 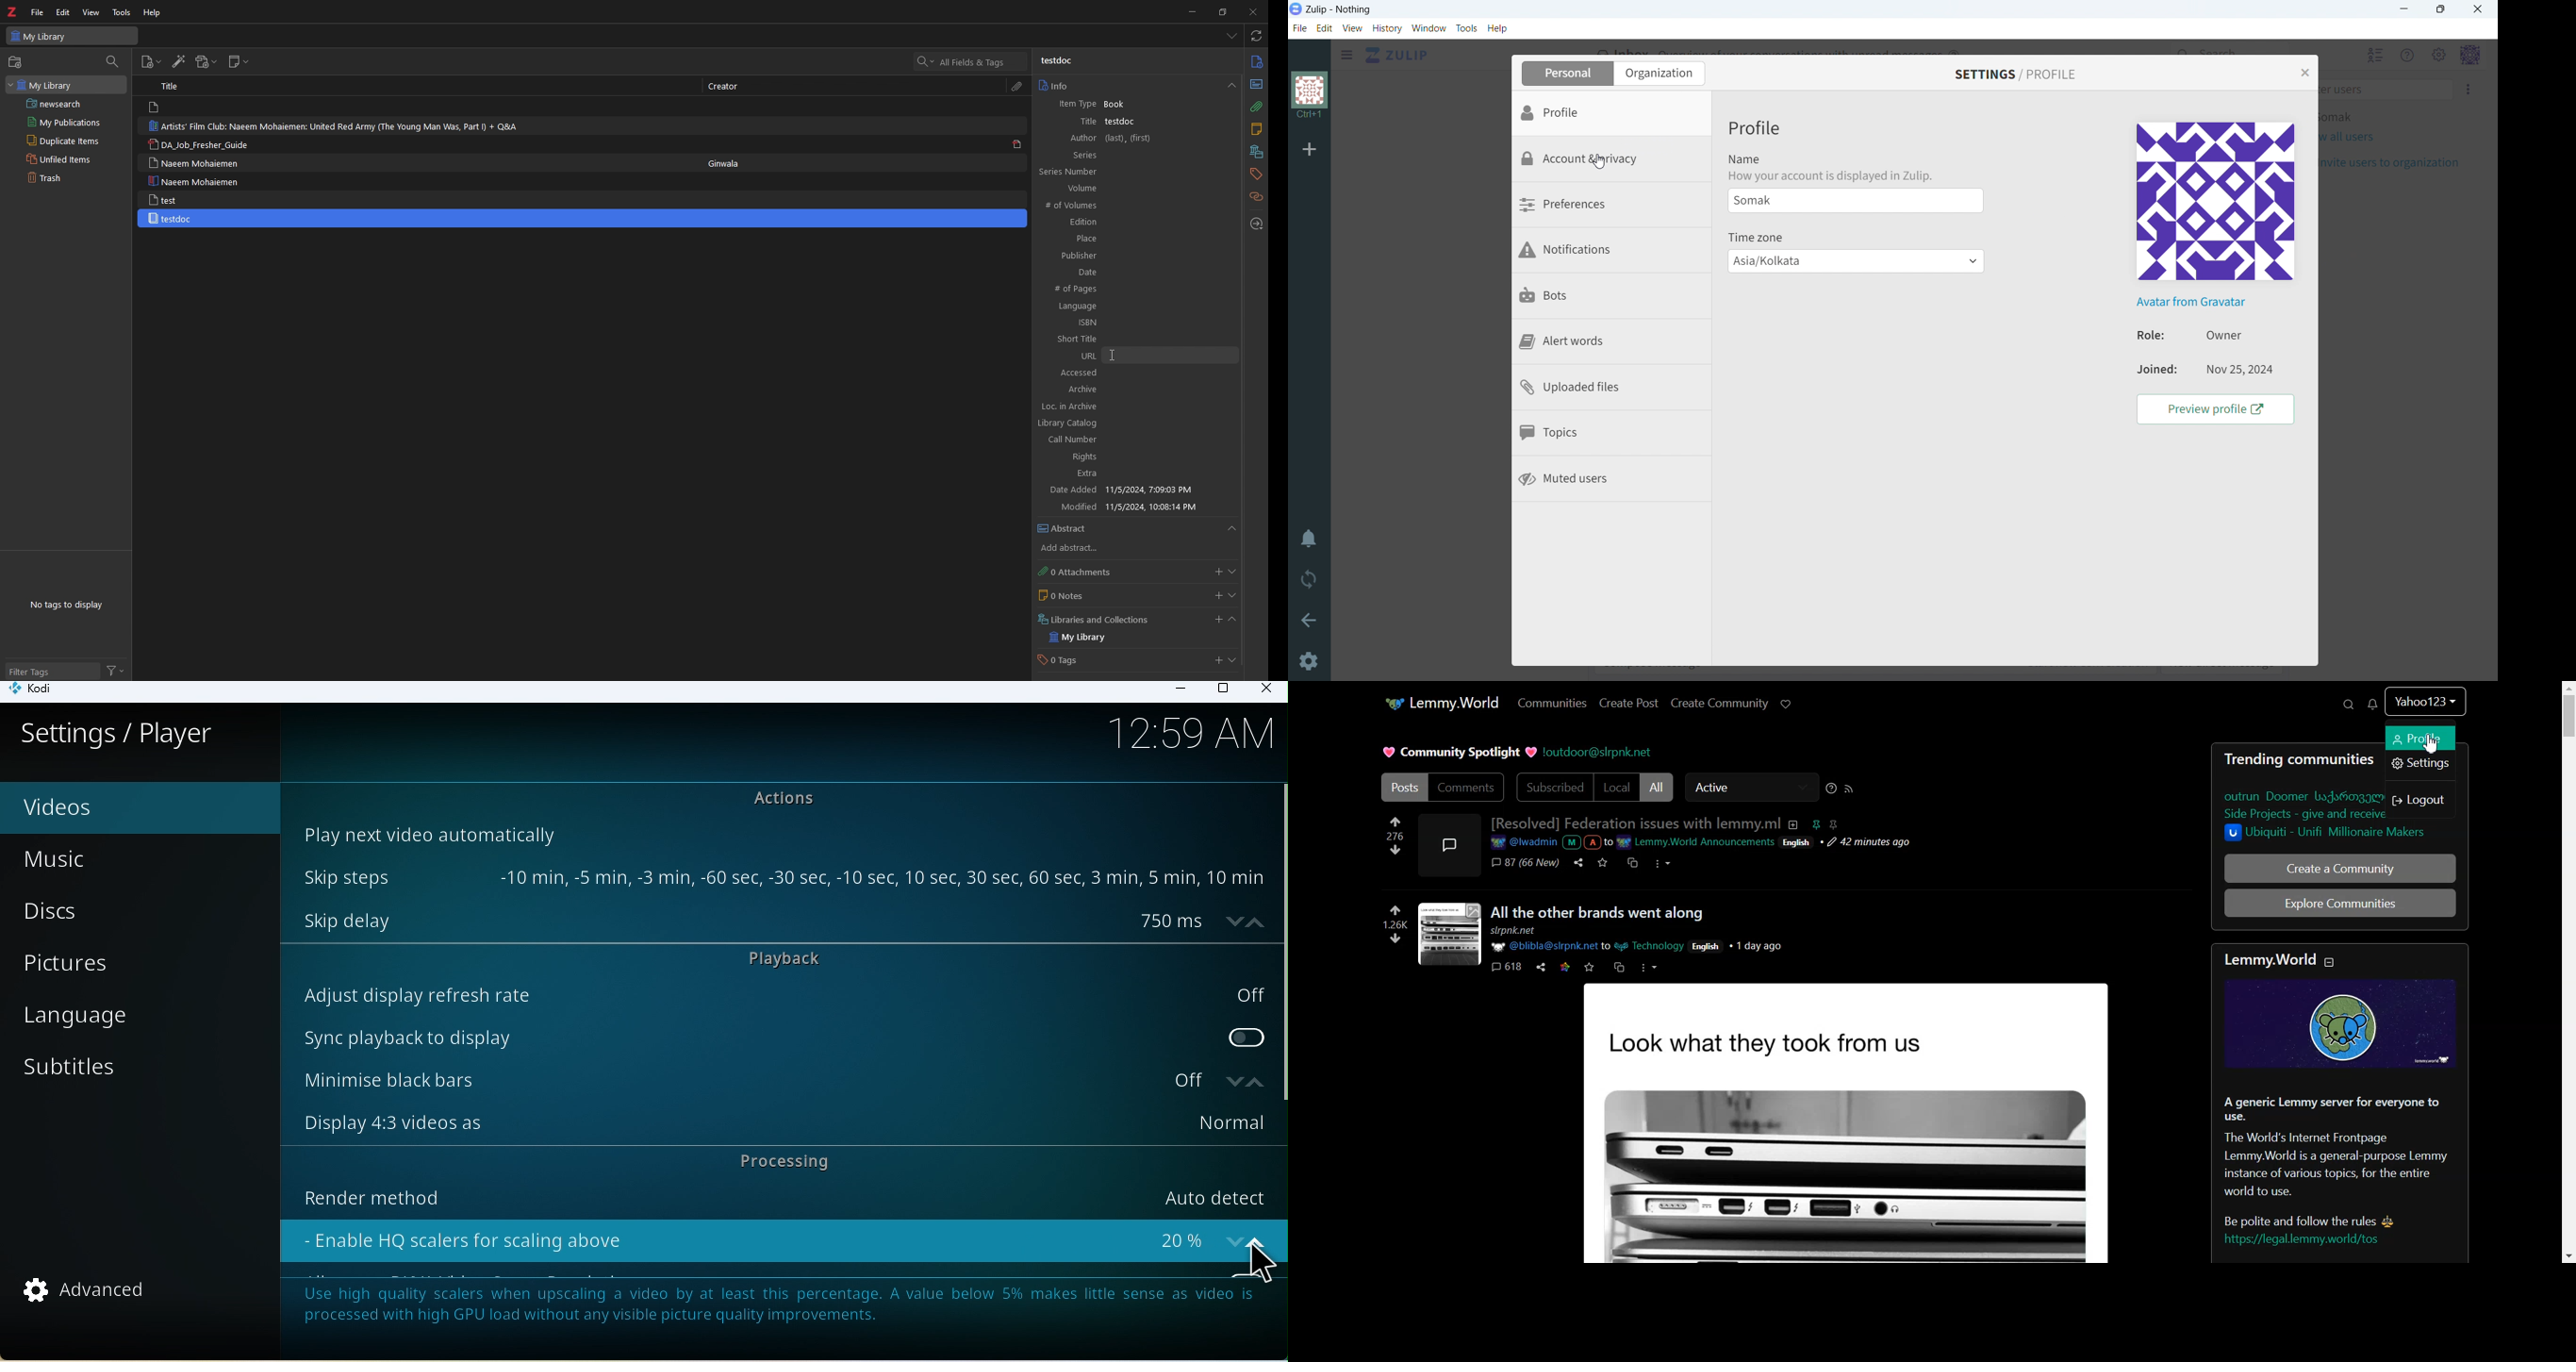 What do you see at coordinates (1525, 862) in the screenshot?
I see `Comment` at bounding box center [1525, 862].